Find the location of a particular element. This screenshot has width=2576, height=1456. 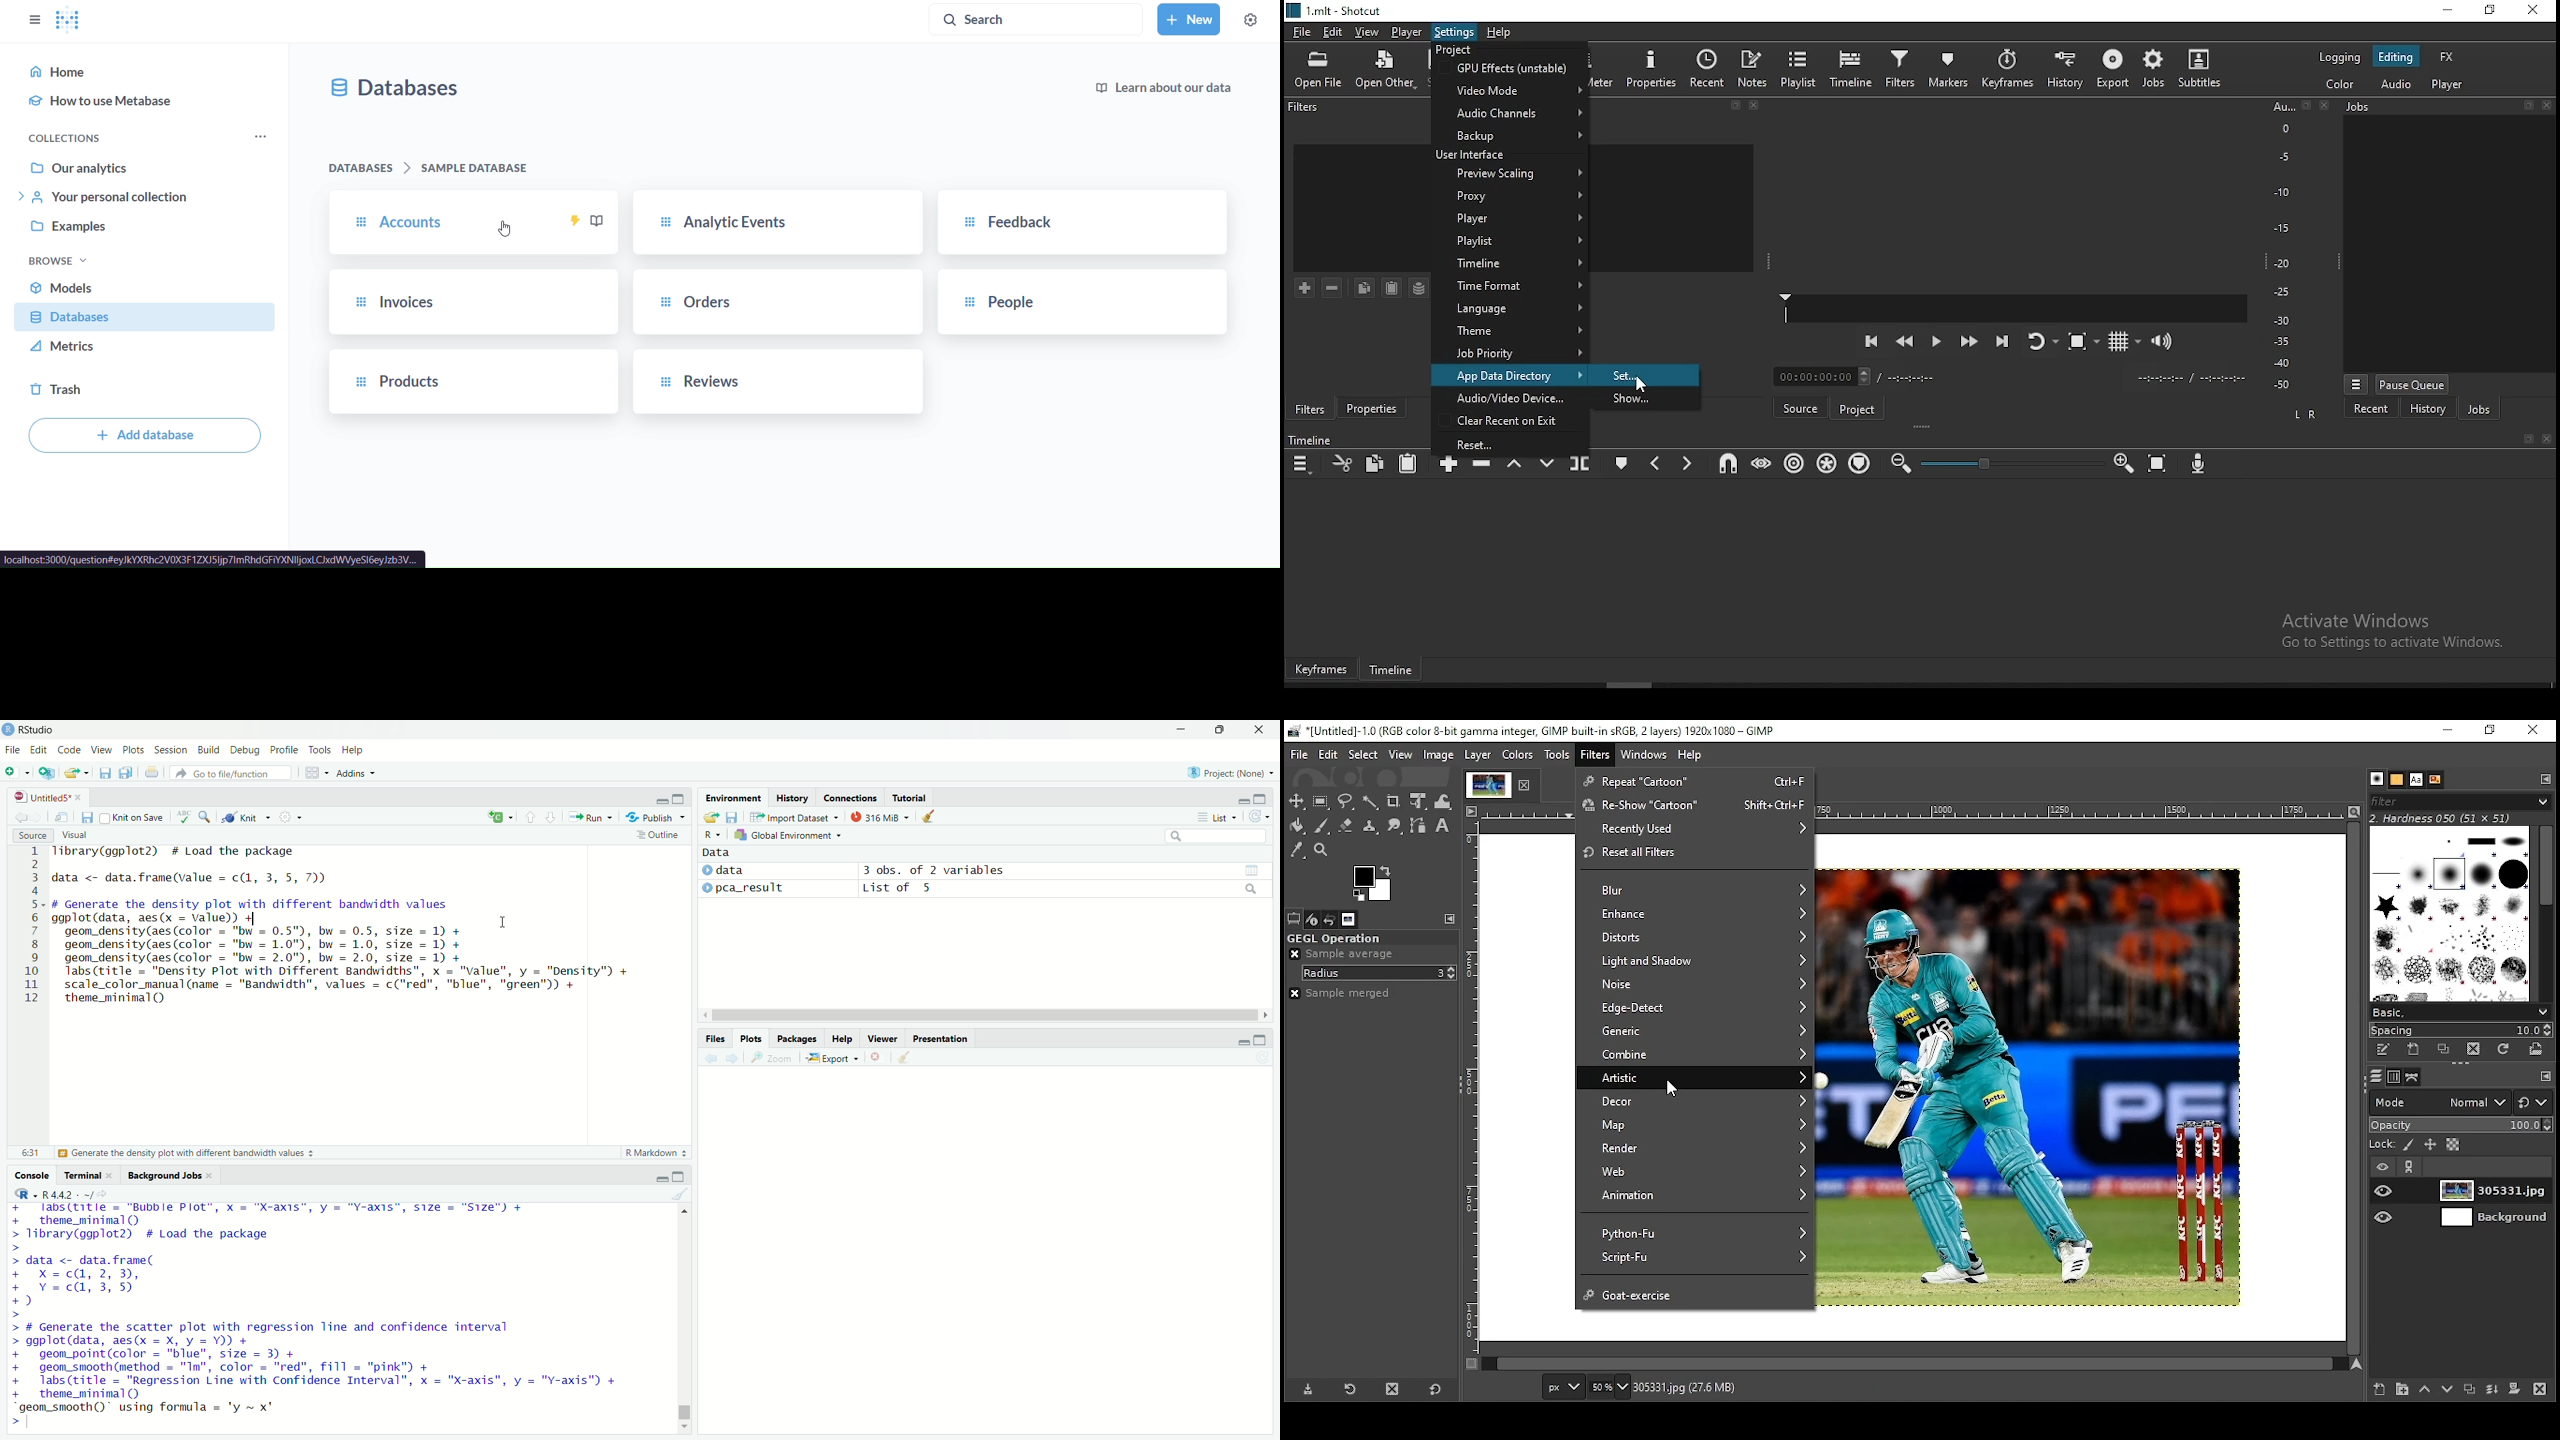

Visual is located at coordinates (74, 835).